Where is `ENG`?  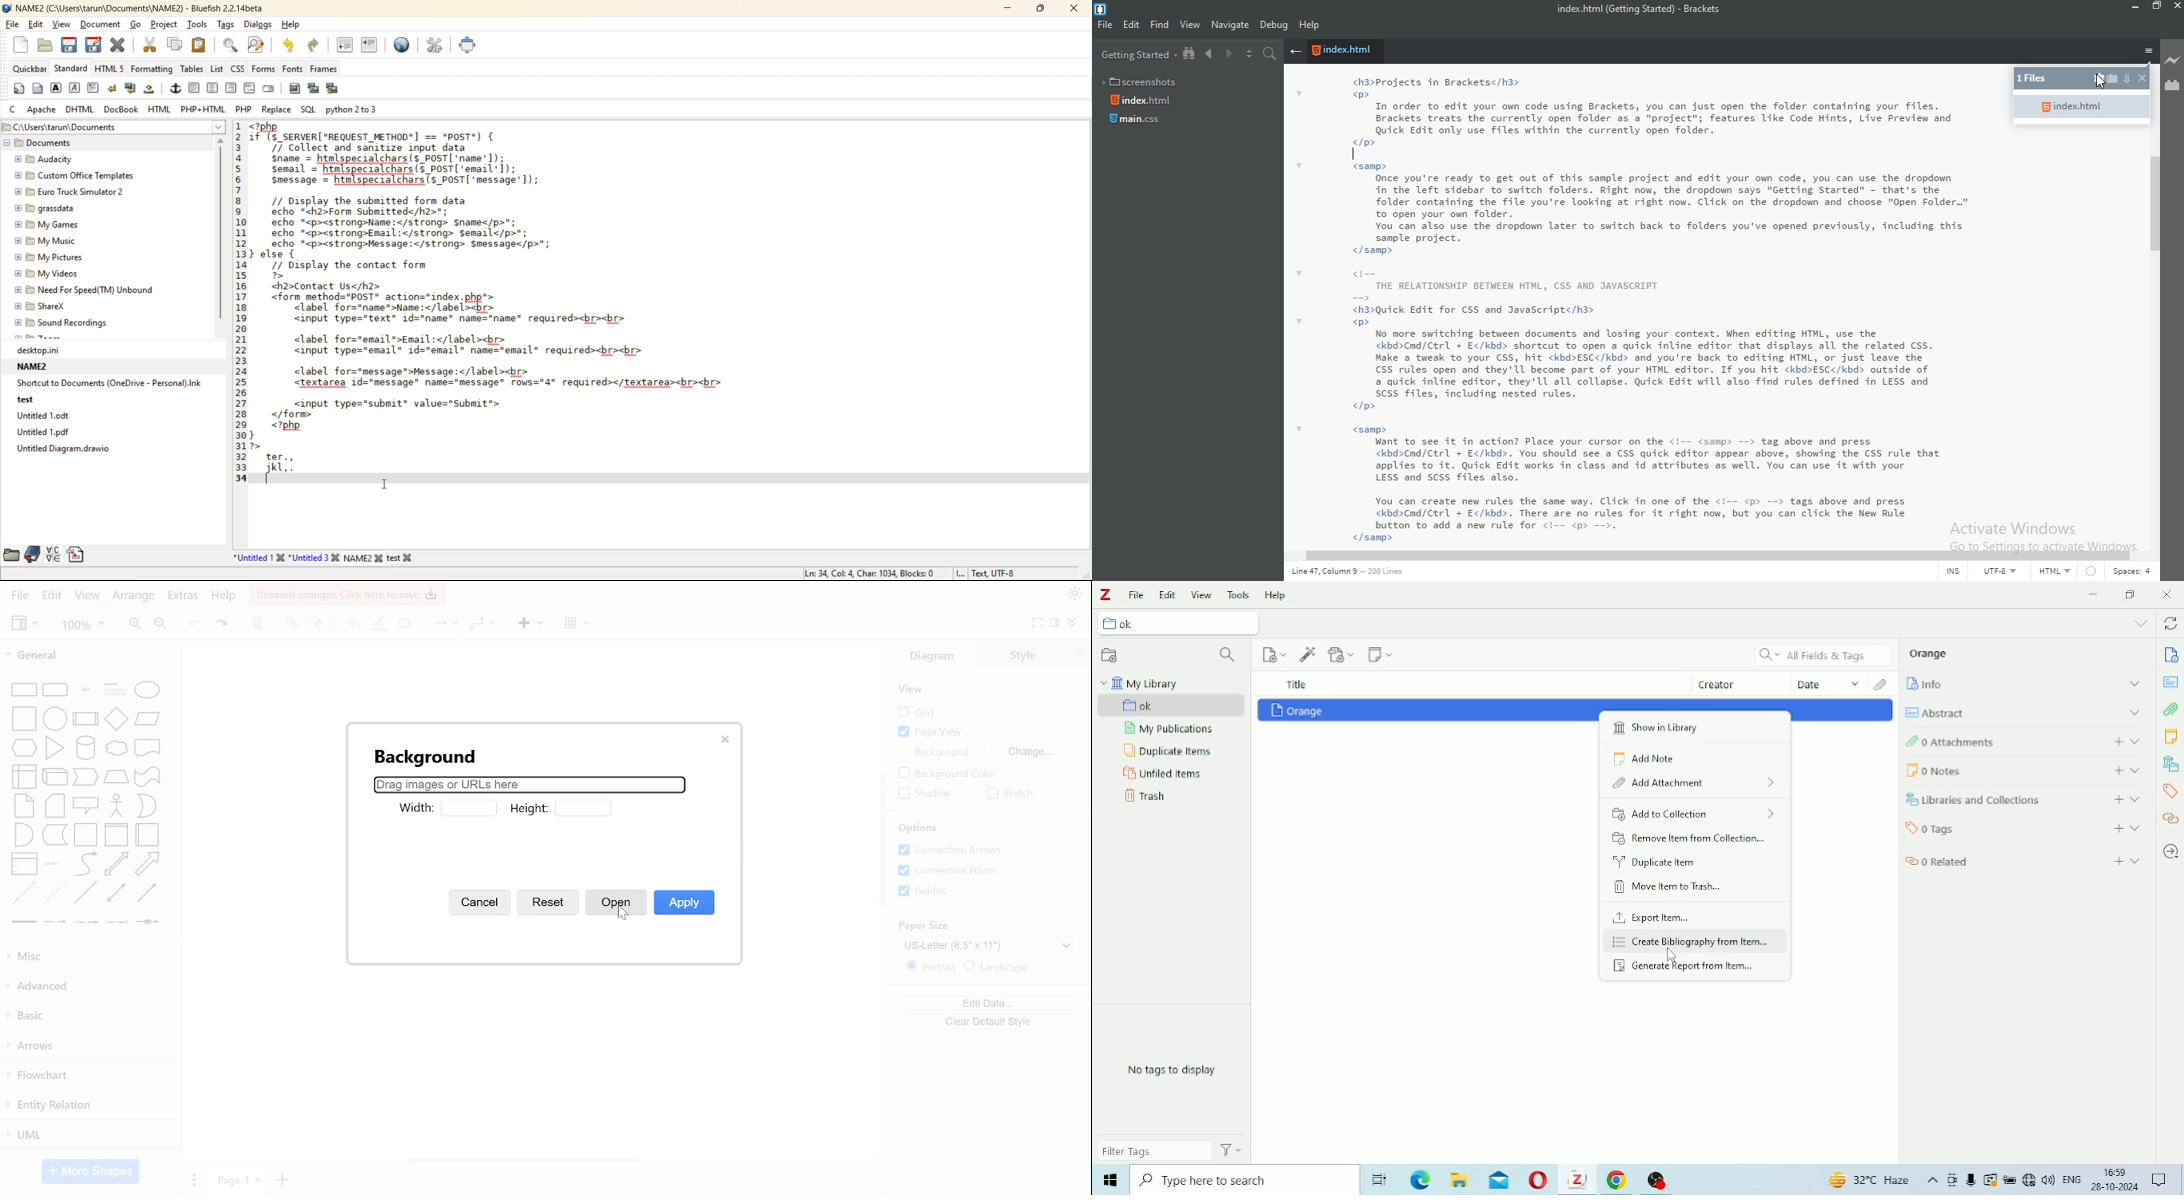 ENG is located at coordinates (2072, 1178).